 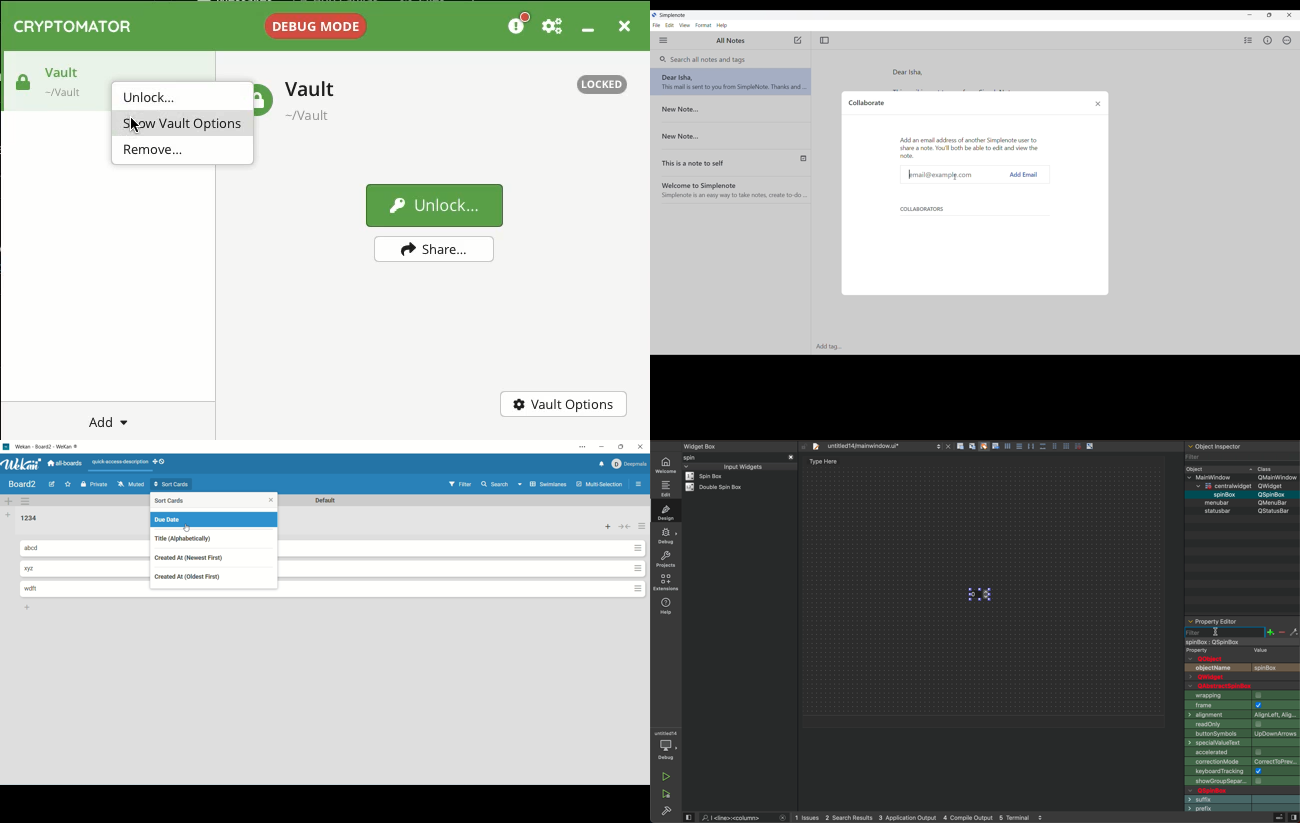 What do you see at coordinates (1240, 781) in the screenshot?
I see `text` at bounding box center [1240, 781].